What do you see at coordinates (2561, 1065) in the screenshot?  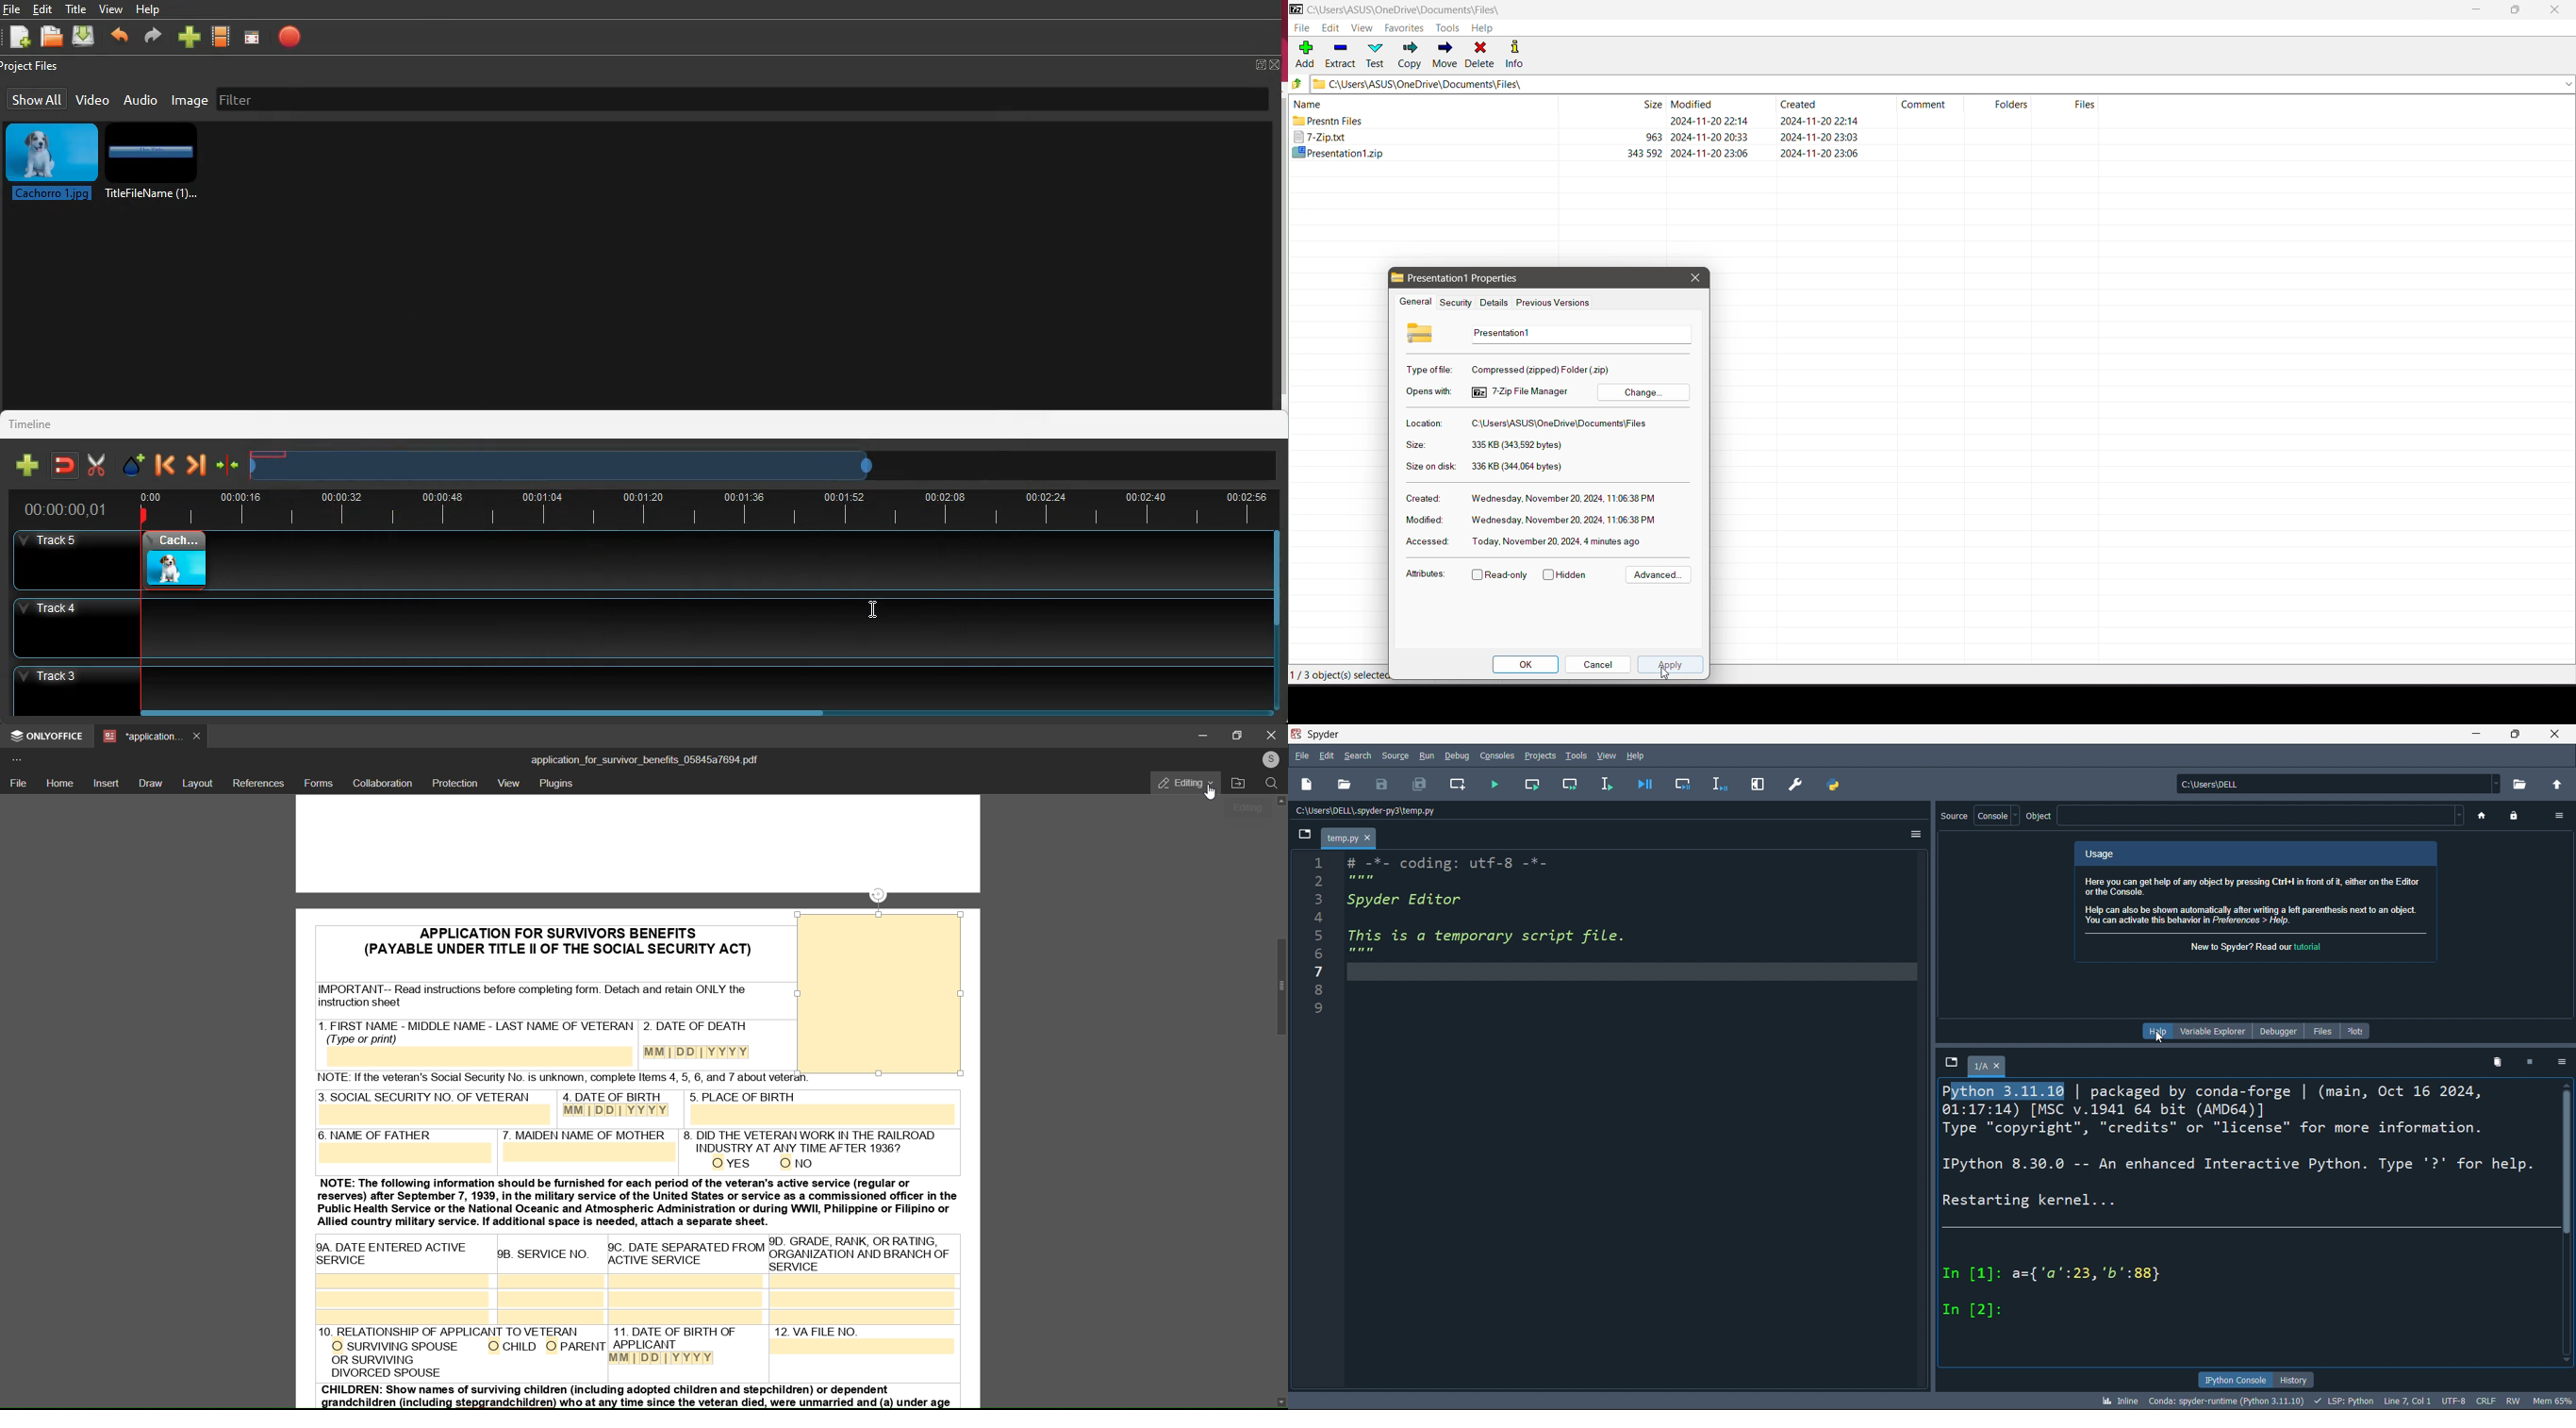 I see `more options` at bounding box center [2561, 1065].